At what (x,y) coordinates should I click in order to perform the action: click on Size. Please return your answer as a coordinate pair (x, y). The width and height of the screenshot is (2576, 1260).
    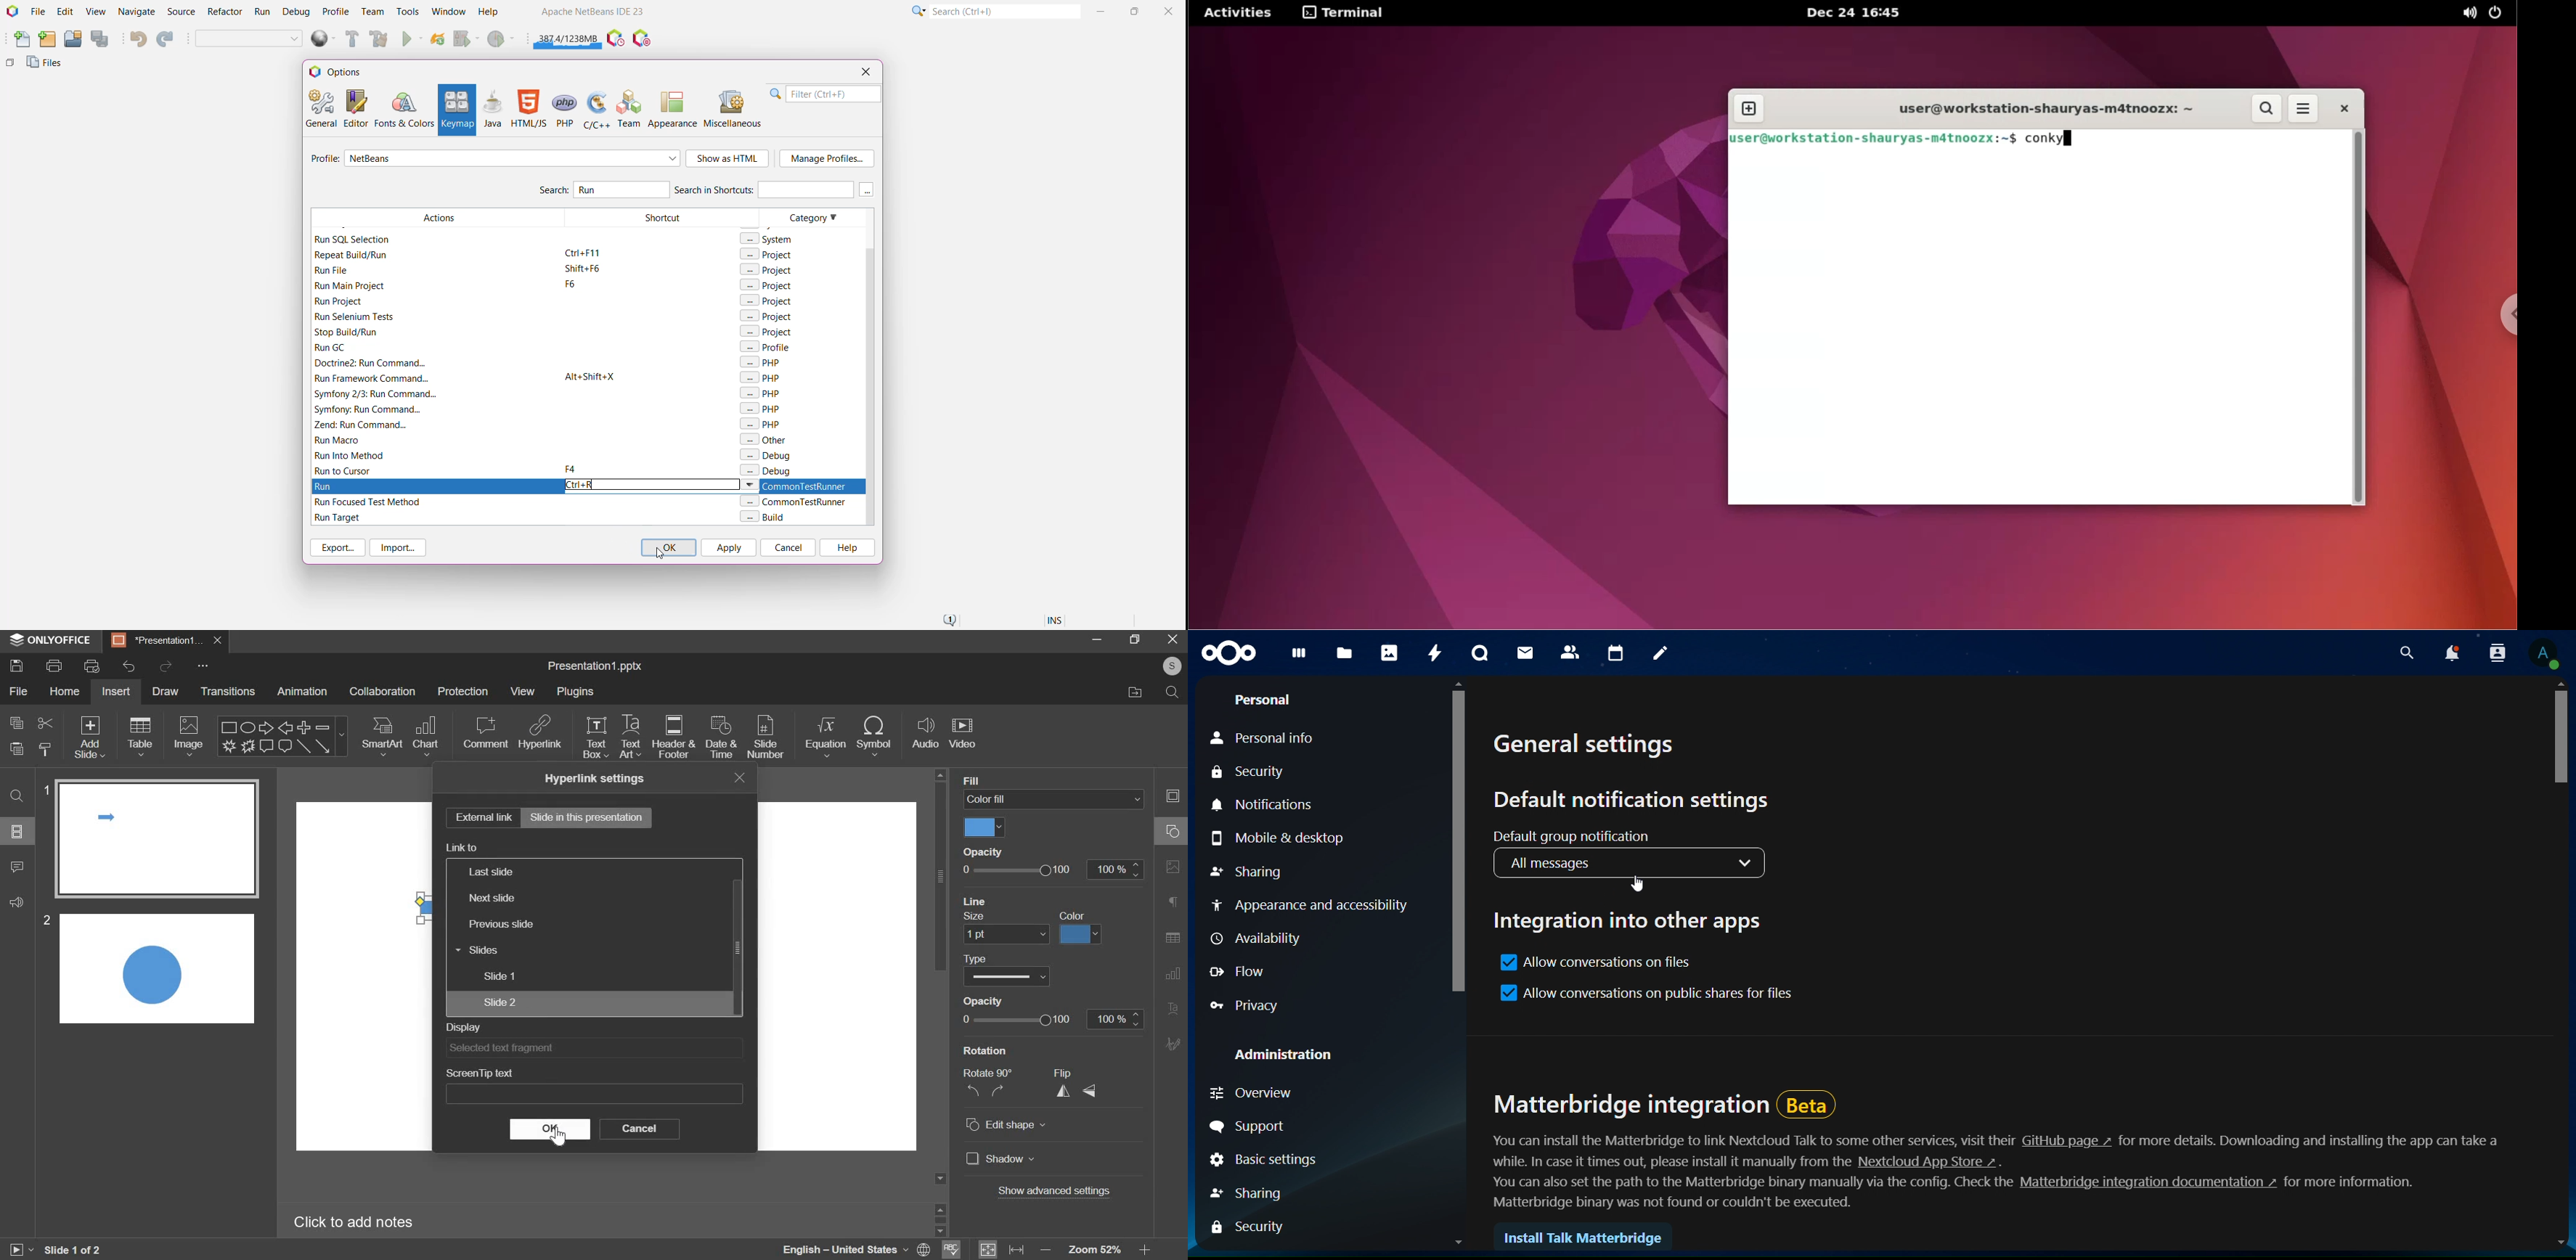
    Looking at the image, I should click on (976, 916).